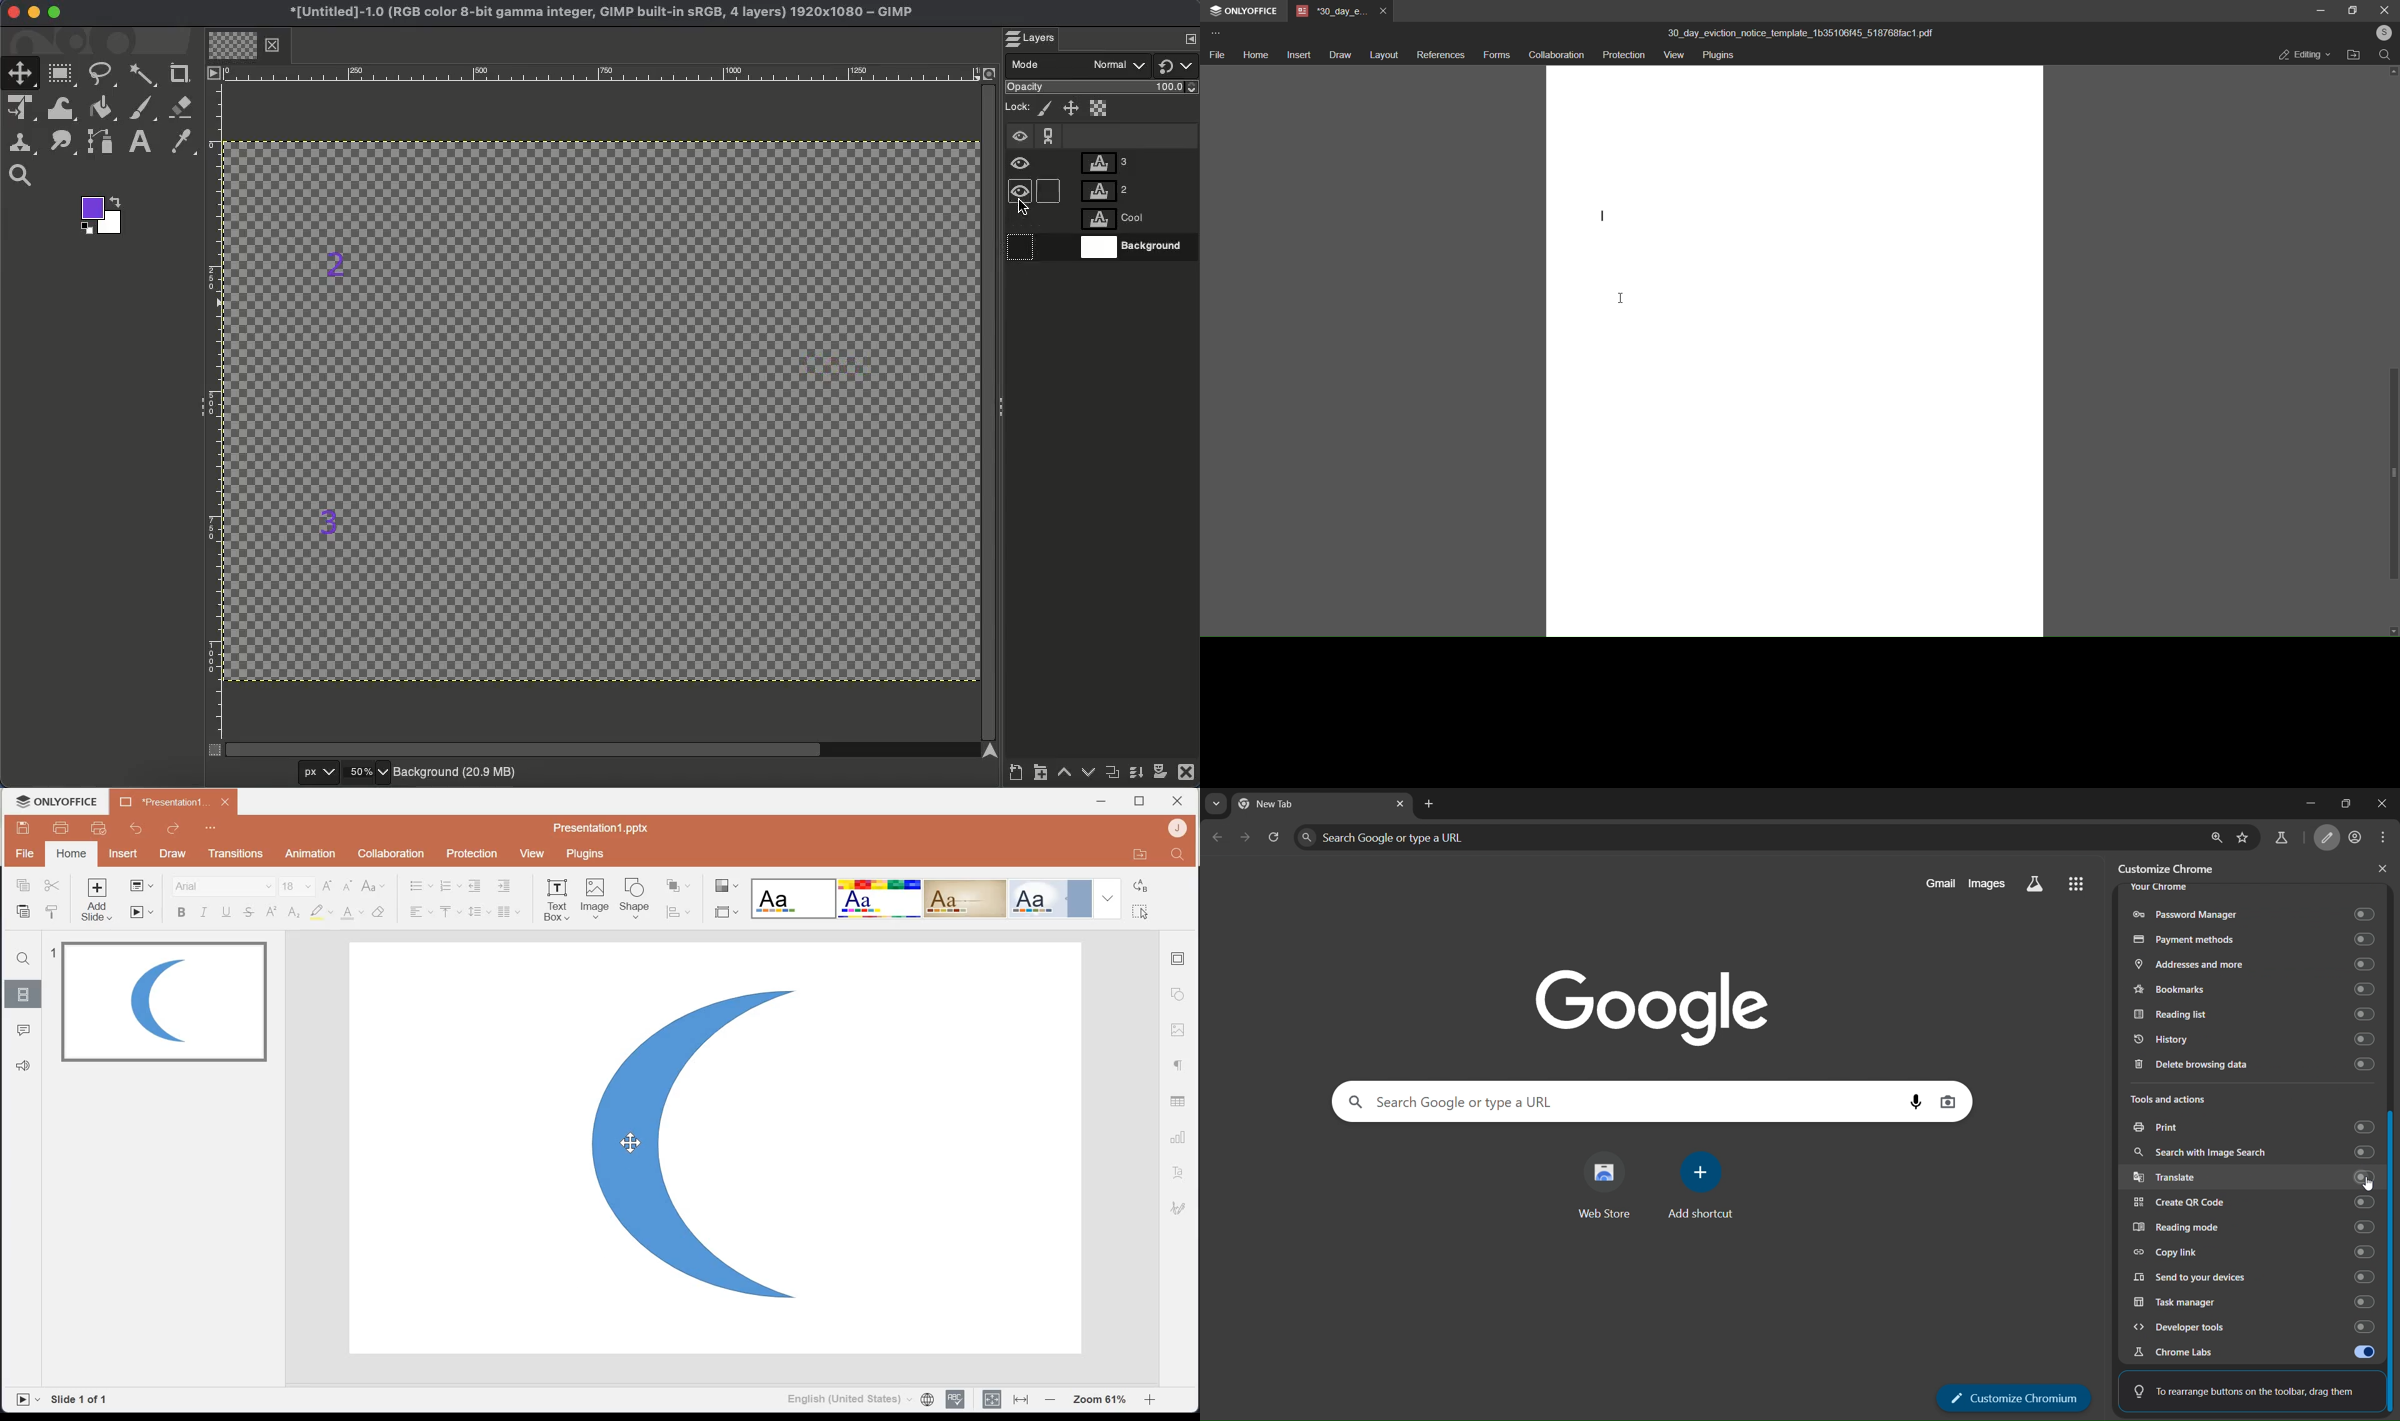 This screenshot has width=2408, height=1428. What do you see at coordinates (1176, 828) in the screenshot?
I see `Account` at bounding box center [1176, 828].